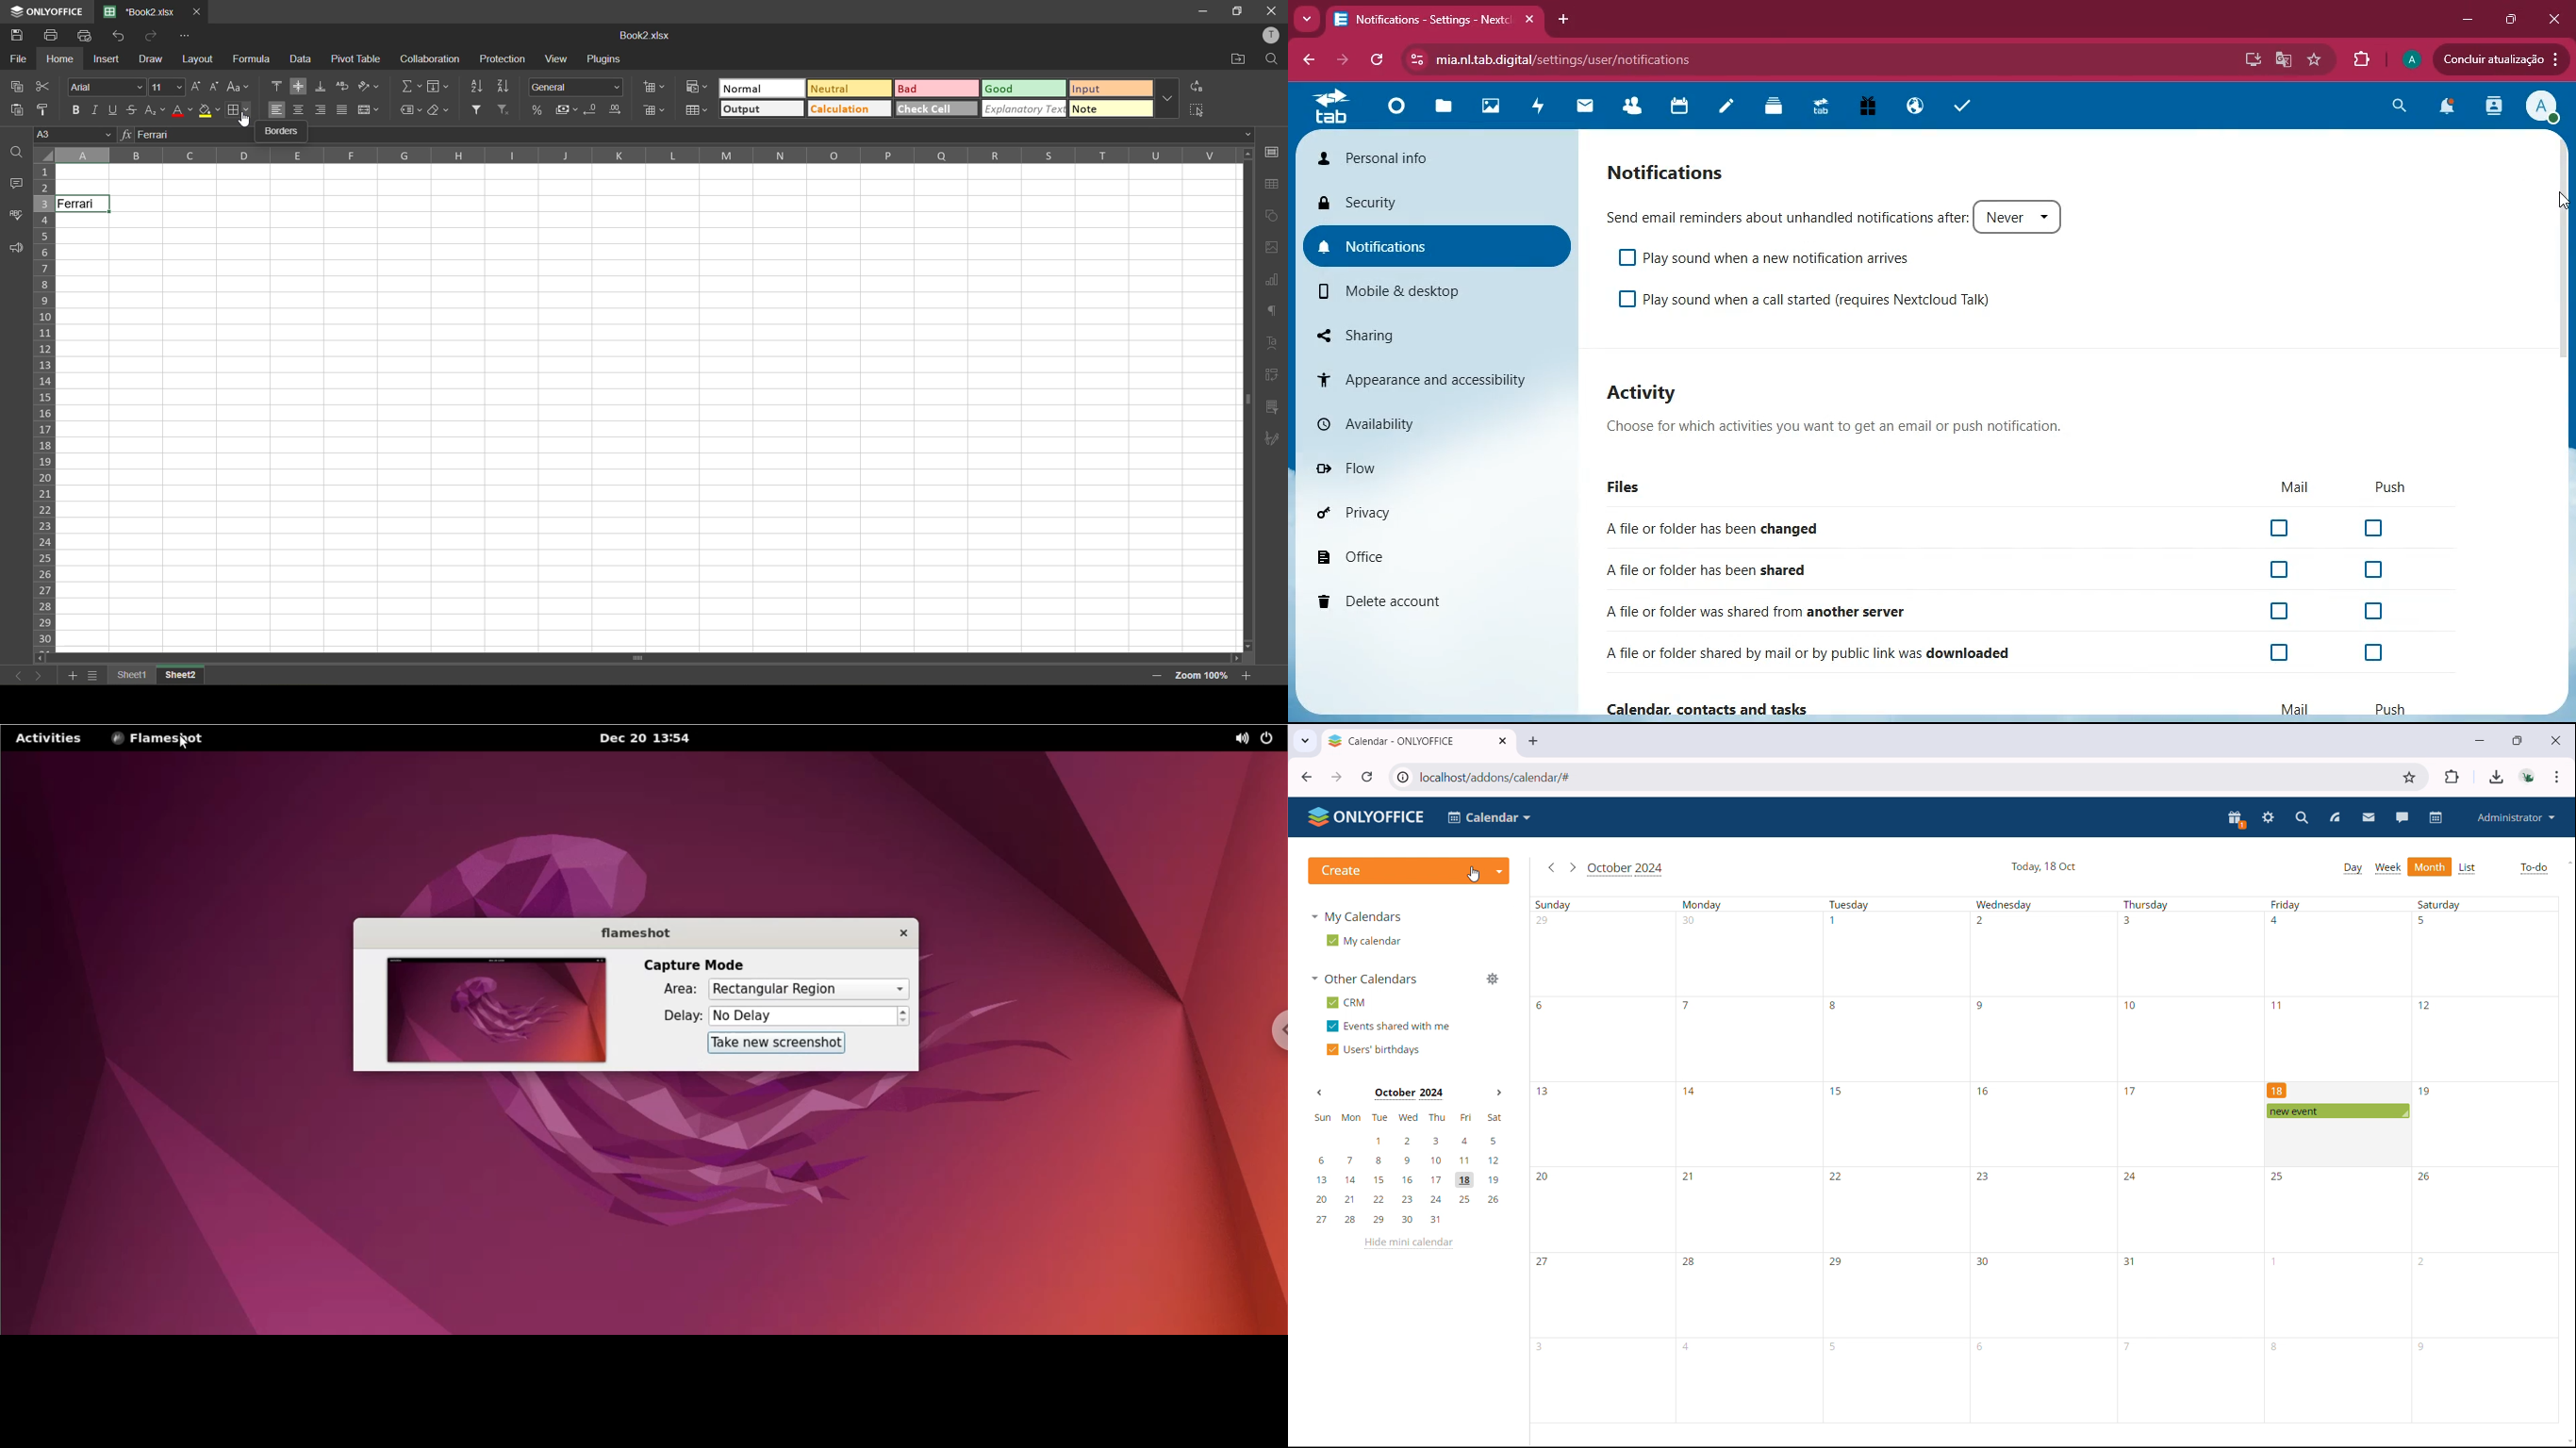 Image resolution: width=2576 pixels, height=1456 pixels. What do you see at coordinates (2507, 61) in the screenshot?
I see `Condluir atualizagio` at bounding box center [2507, 61].